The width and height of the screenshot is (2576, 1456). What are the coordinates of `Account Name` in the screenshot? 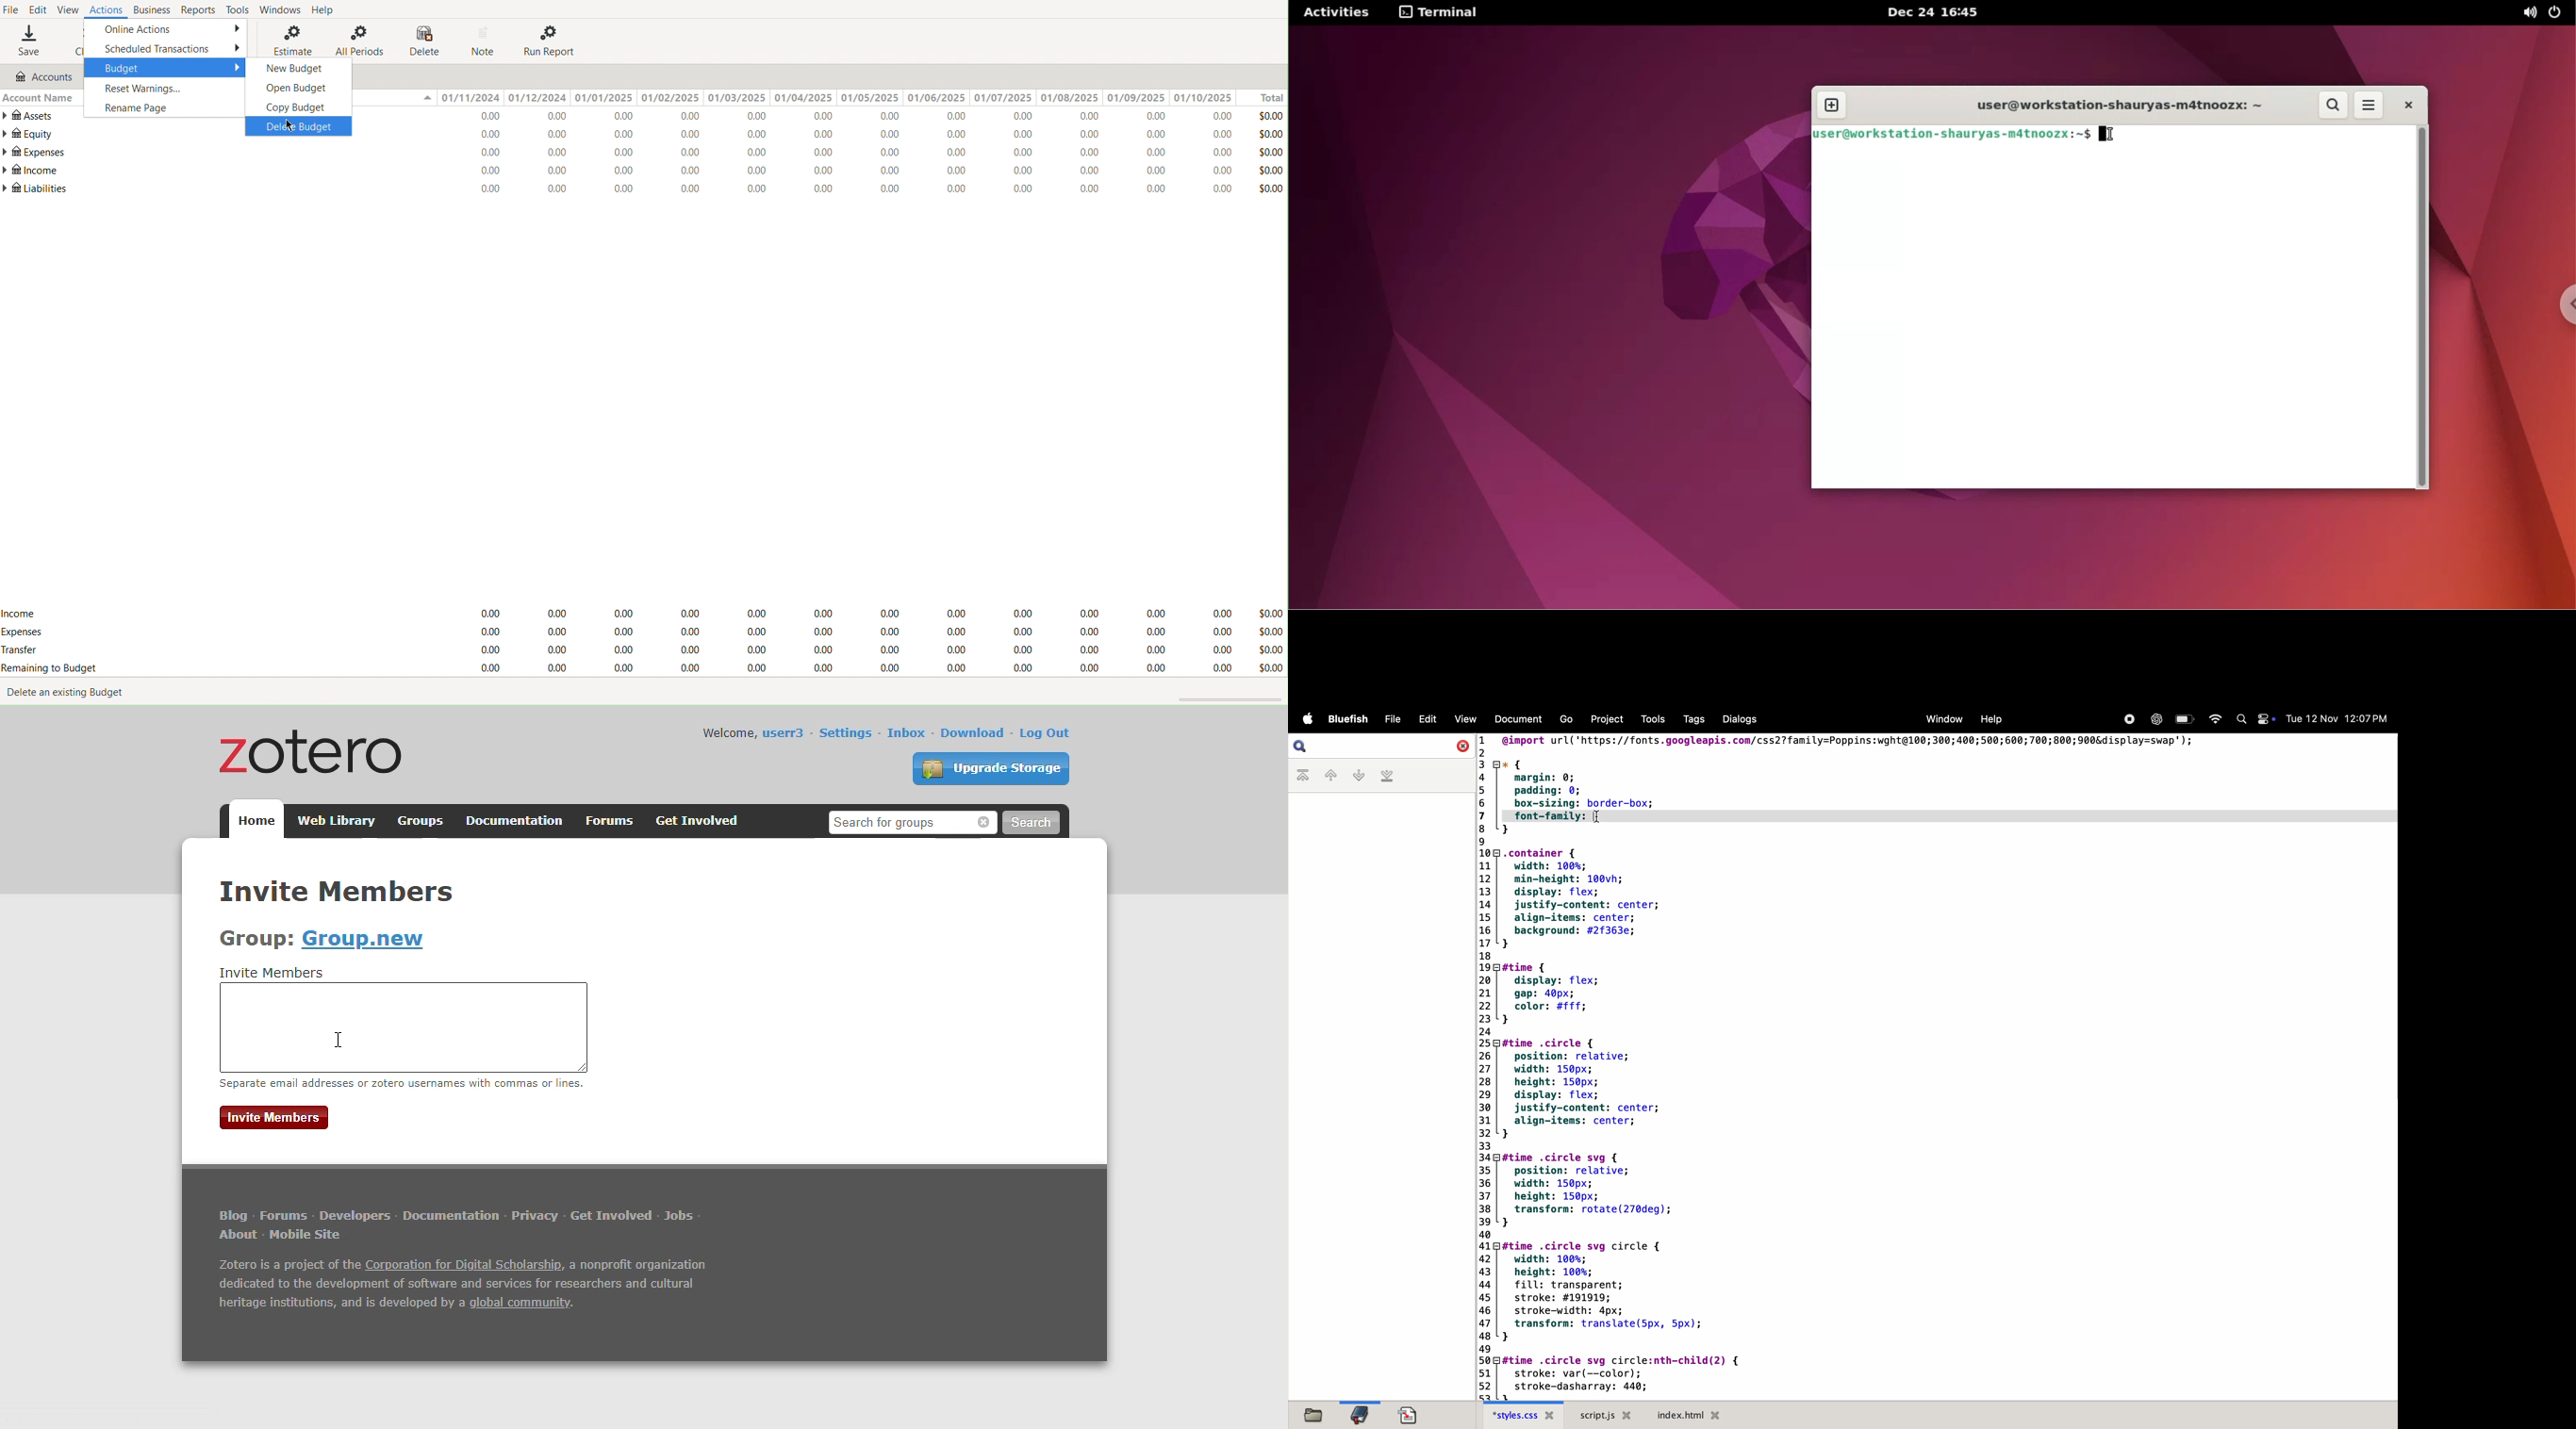 It's located at (38, 97).